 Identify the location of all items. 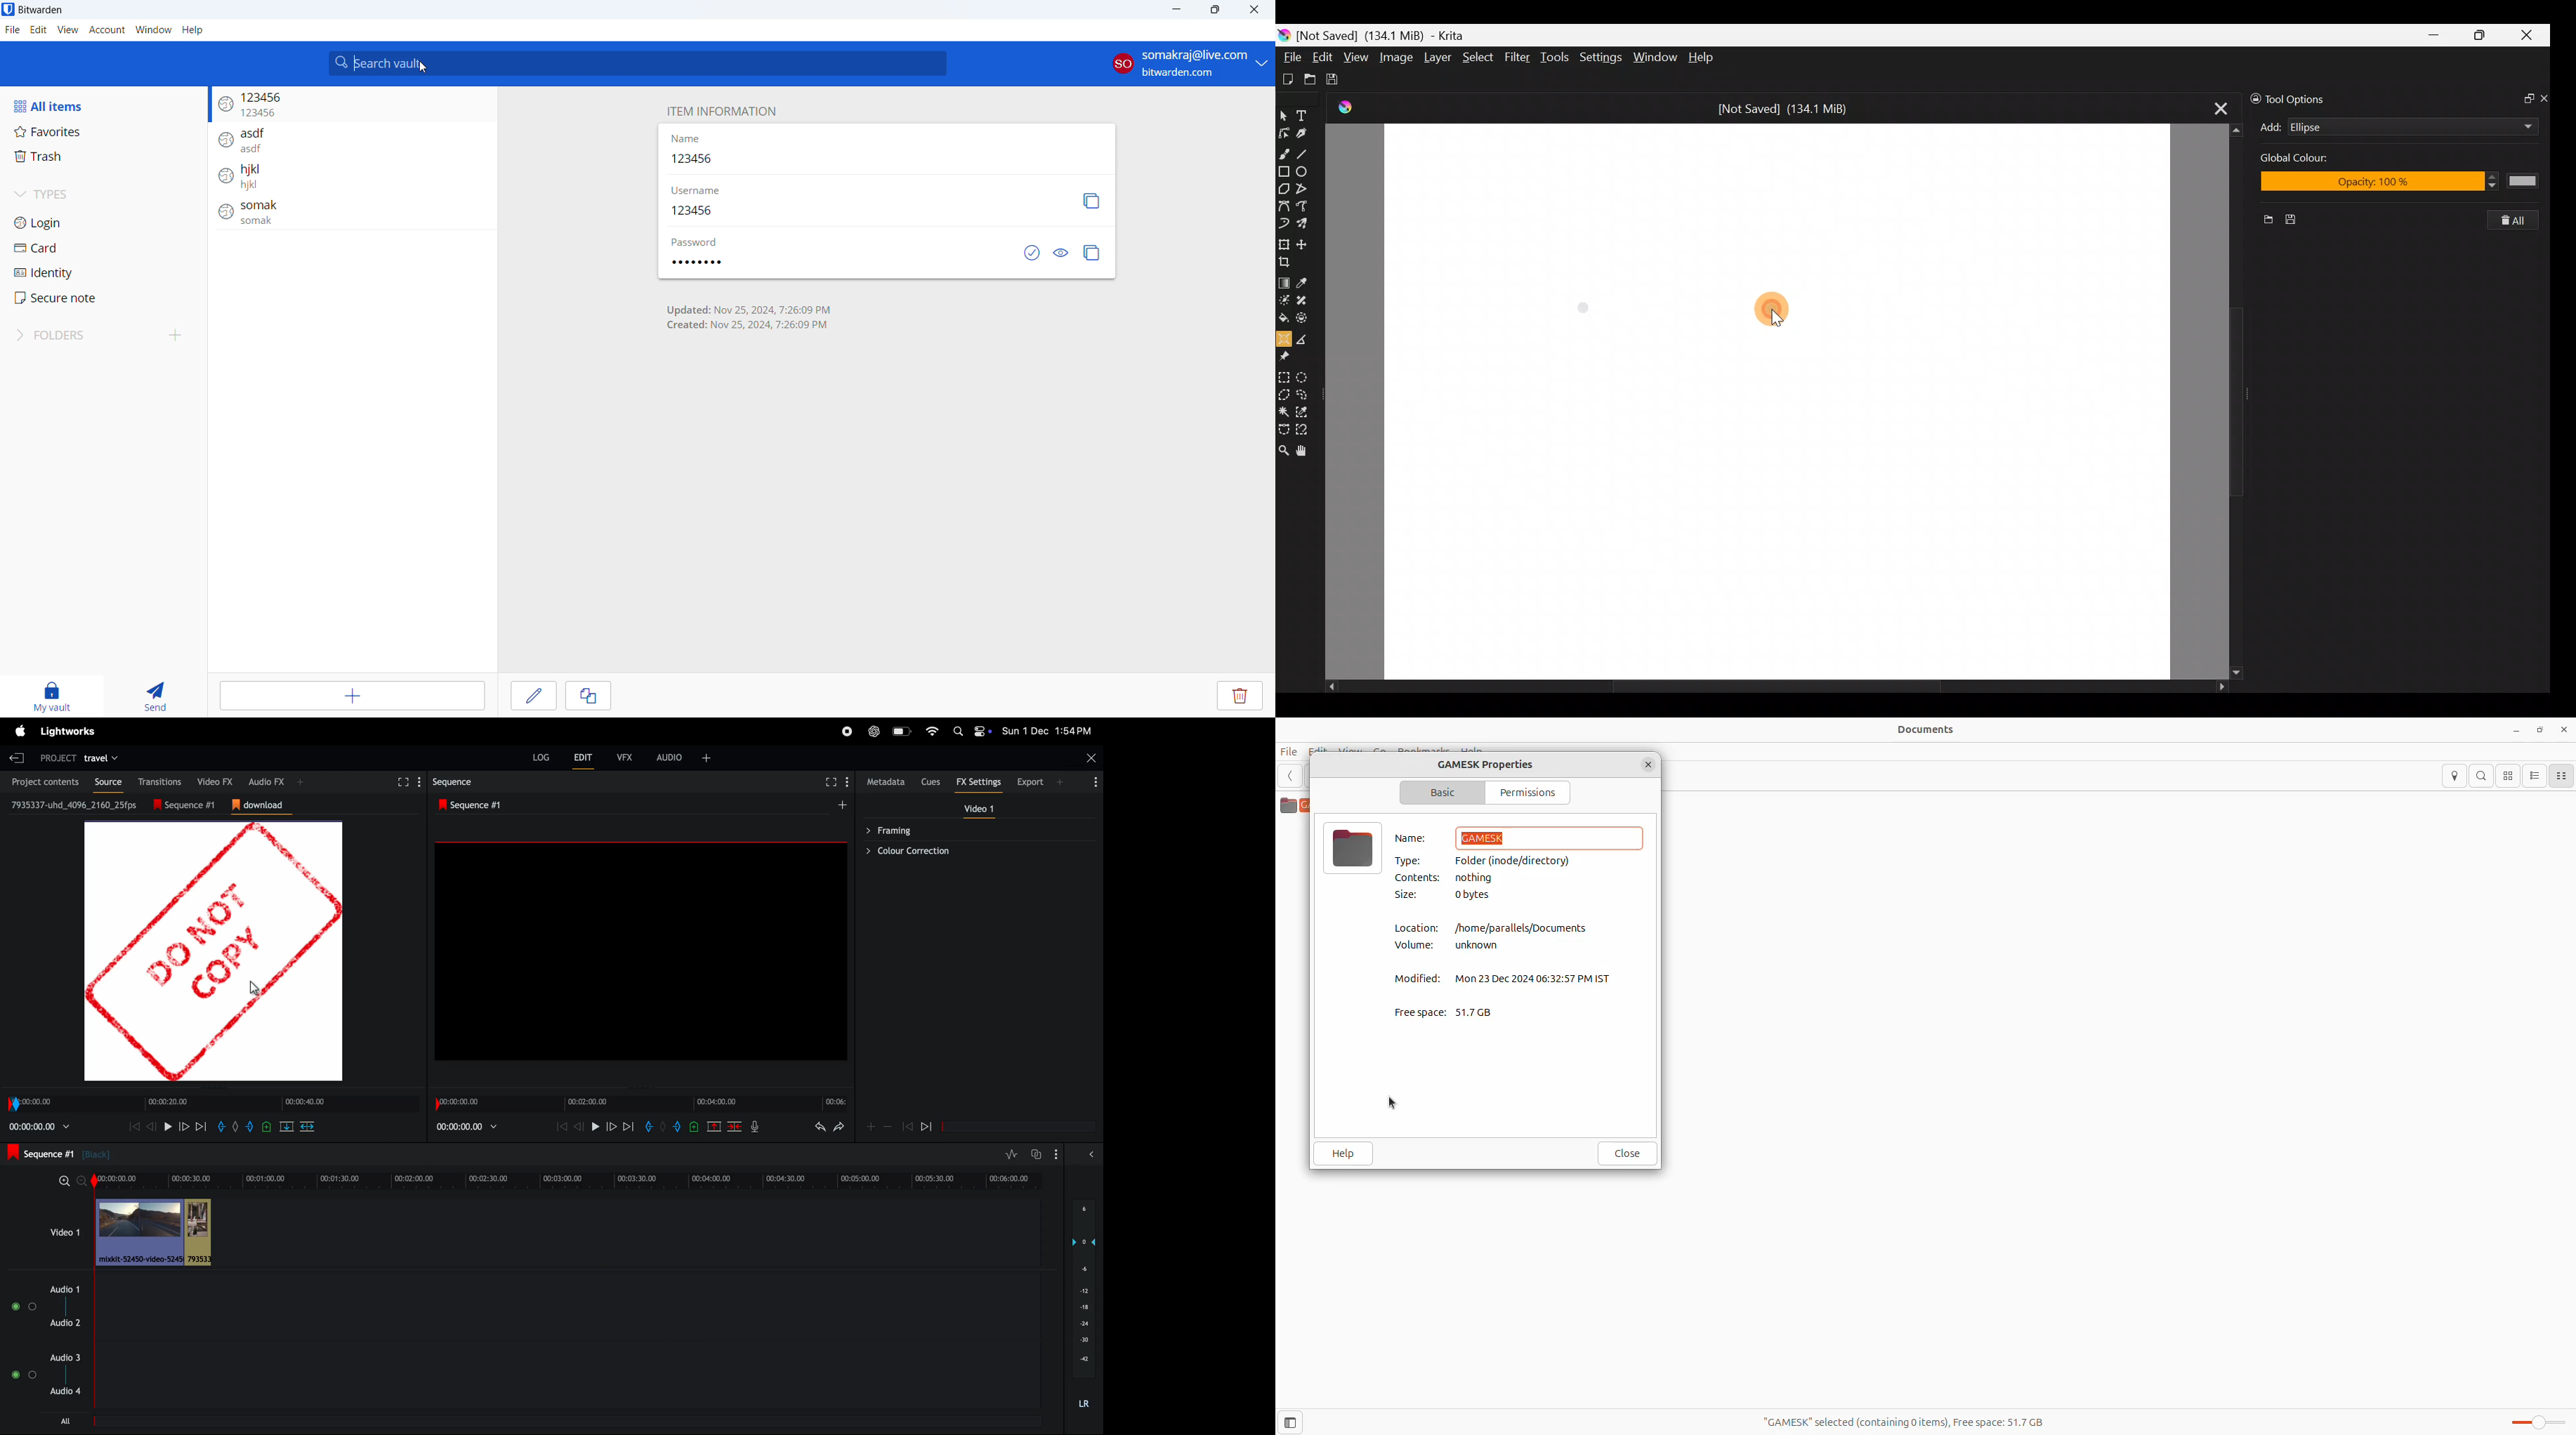
(103, 106).